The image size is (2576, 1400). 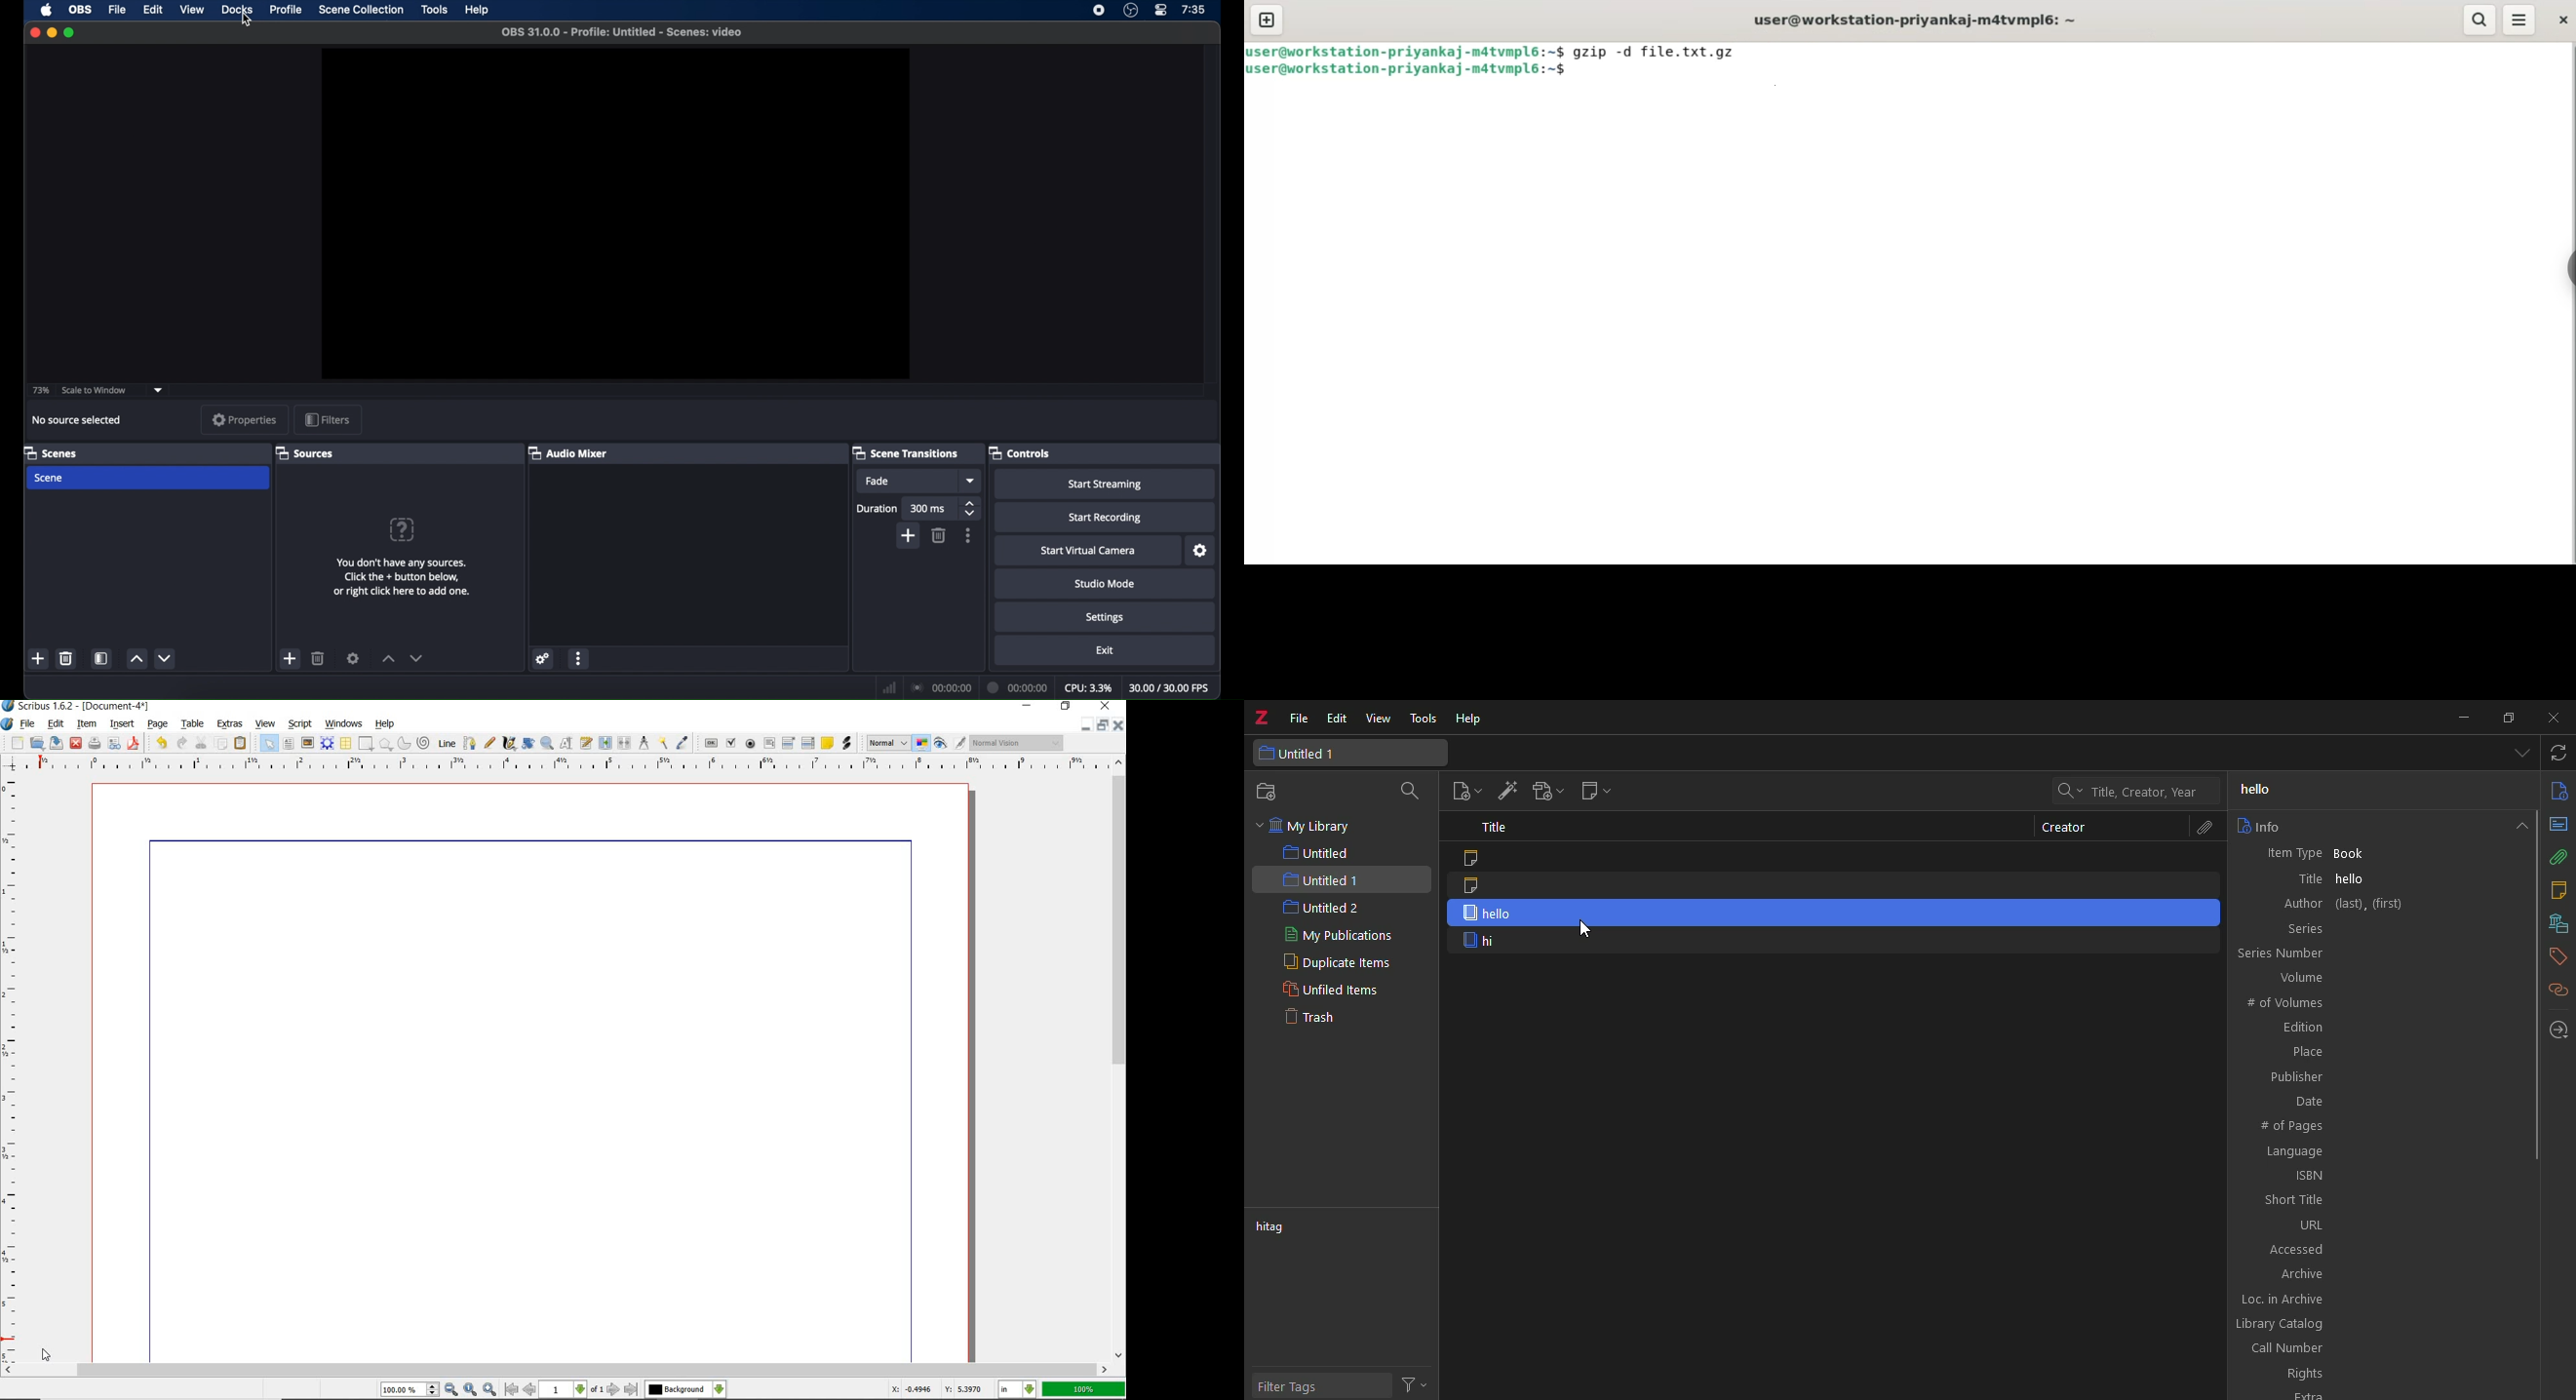 I want to click on z, so click(x=1264, y=720).